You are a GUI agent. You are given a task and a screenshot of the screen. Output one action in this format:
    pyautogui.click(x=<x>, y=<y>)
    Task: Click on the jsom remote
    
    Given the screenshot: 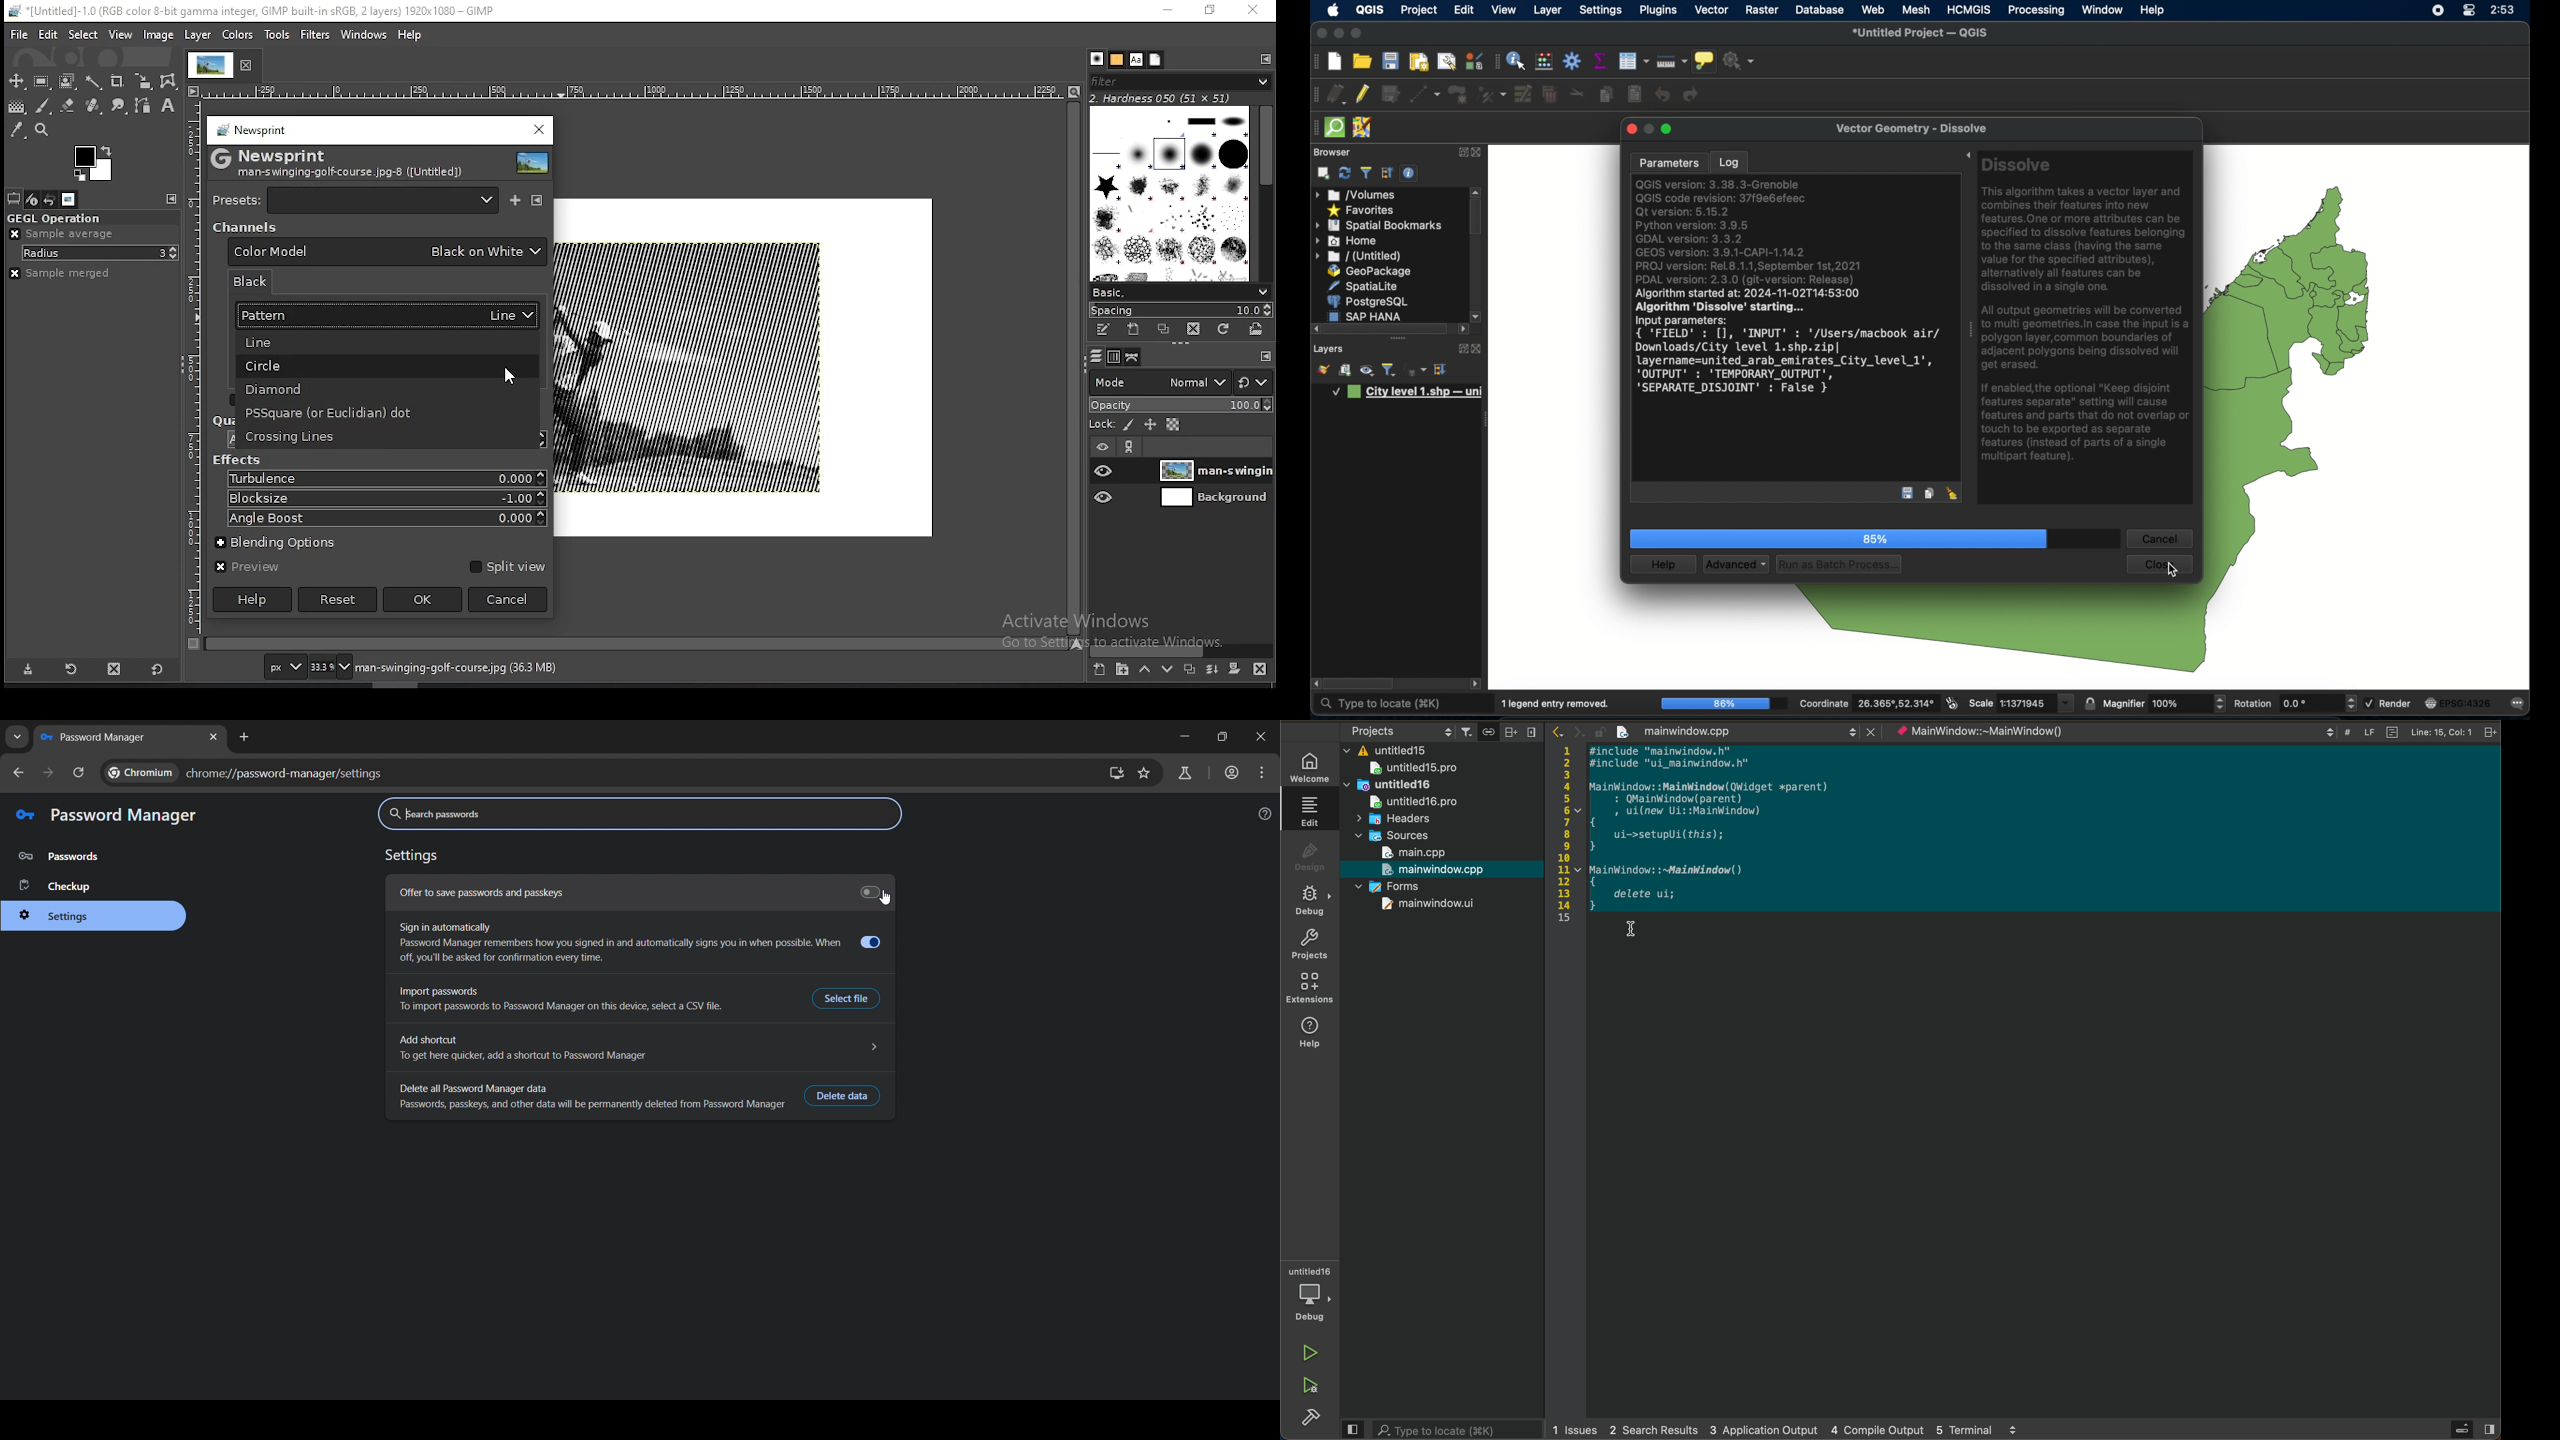 What is the action you would take?
    pyautogui.click(x=1363, y=127)
    